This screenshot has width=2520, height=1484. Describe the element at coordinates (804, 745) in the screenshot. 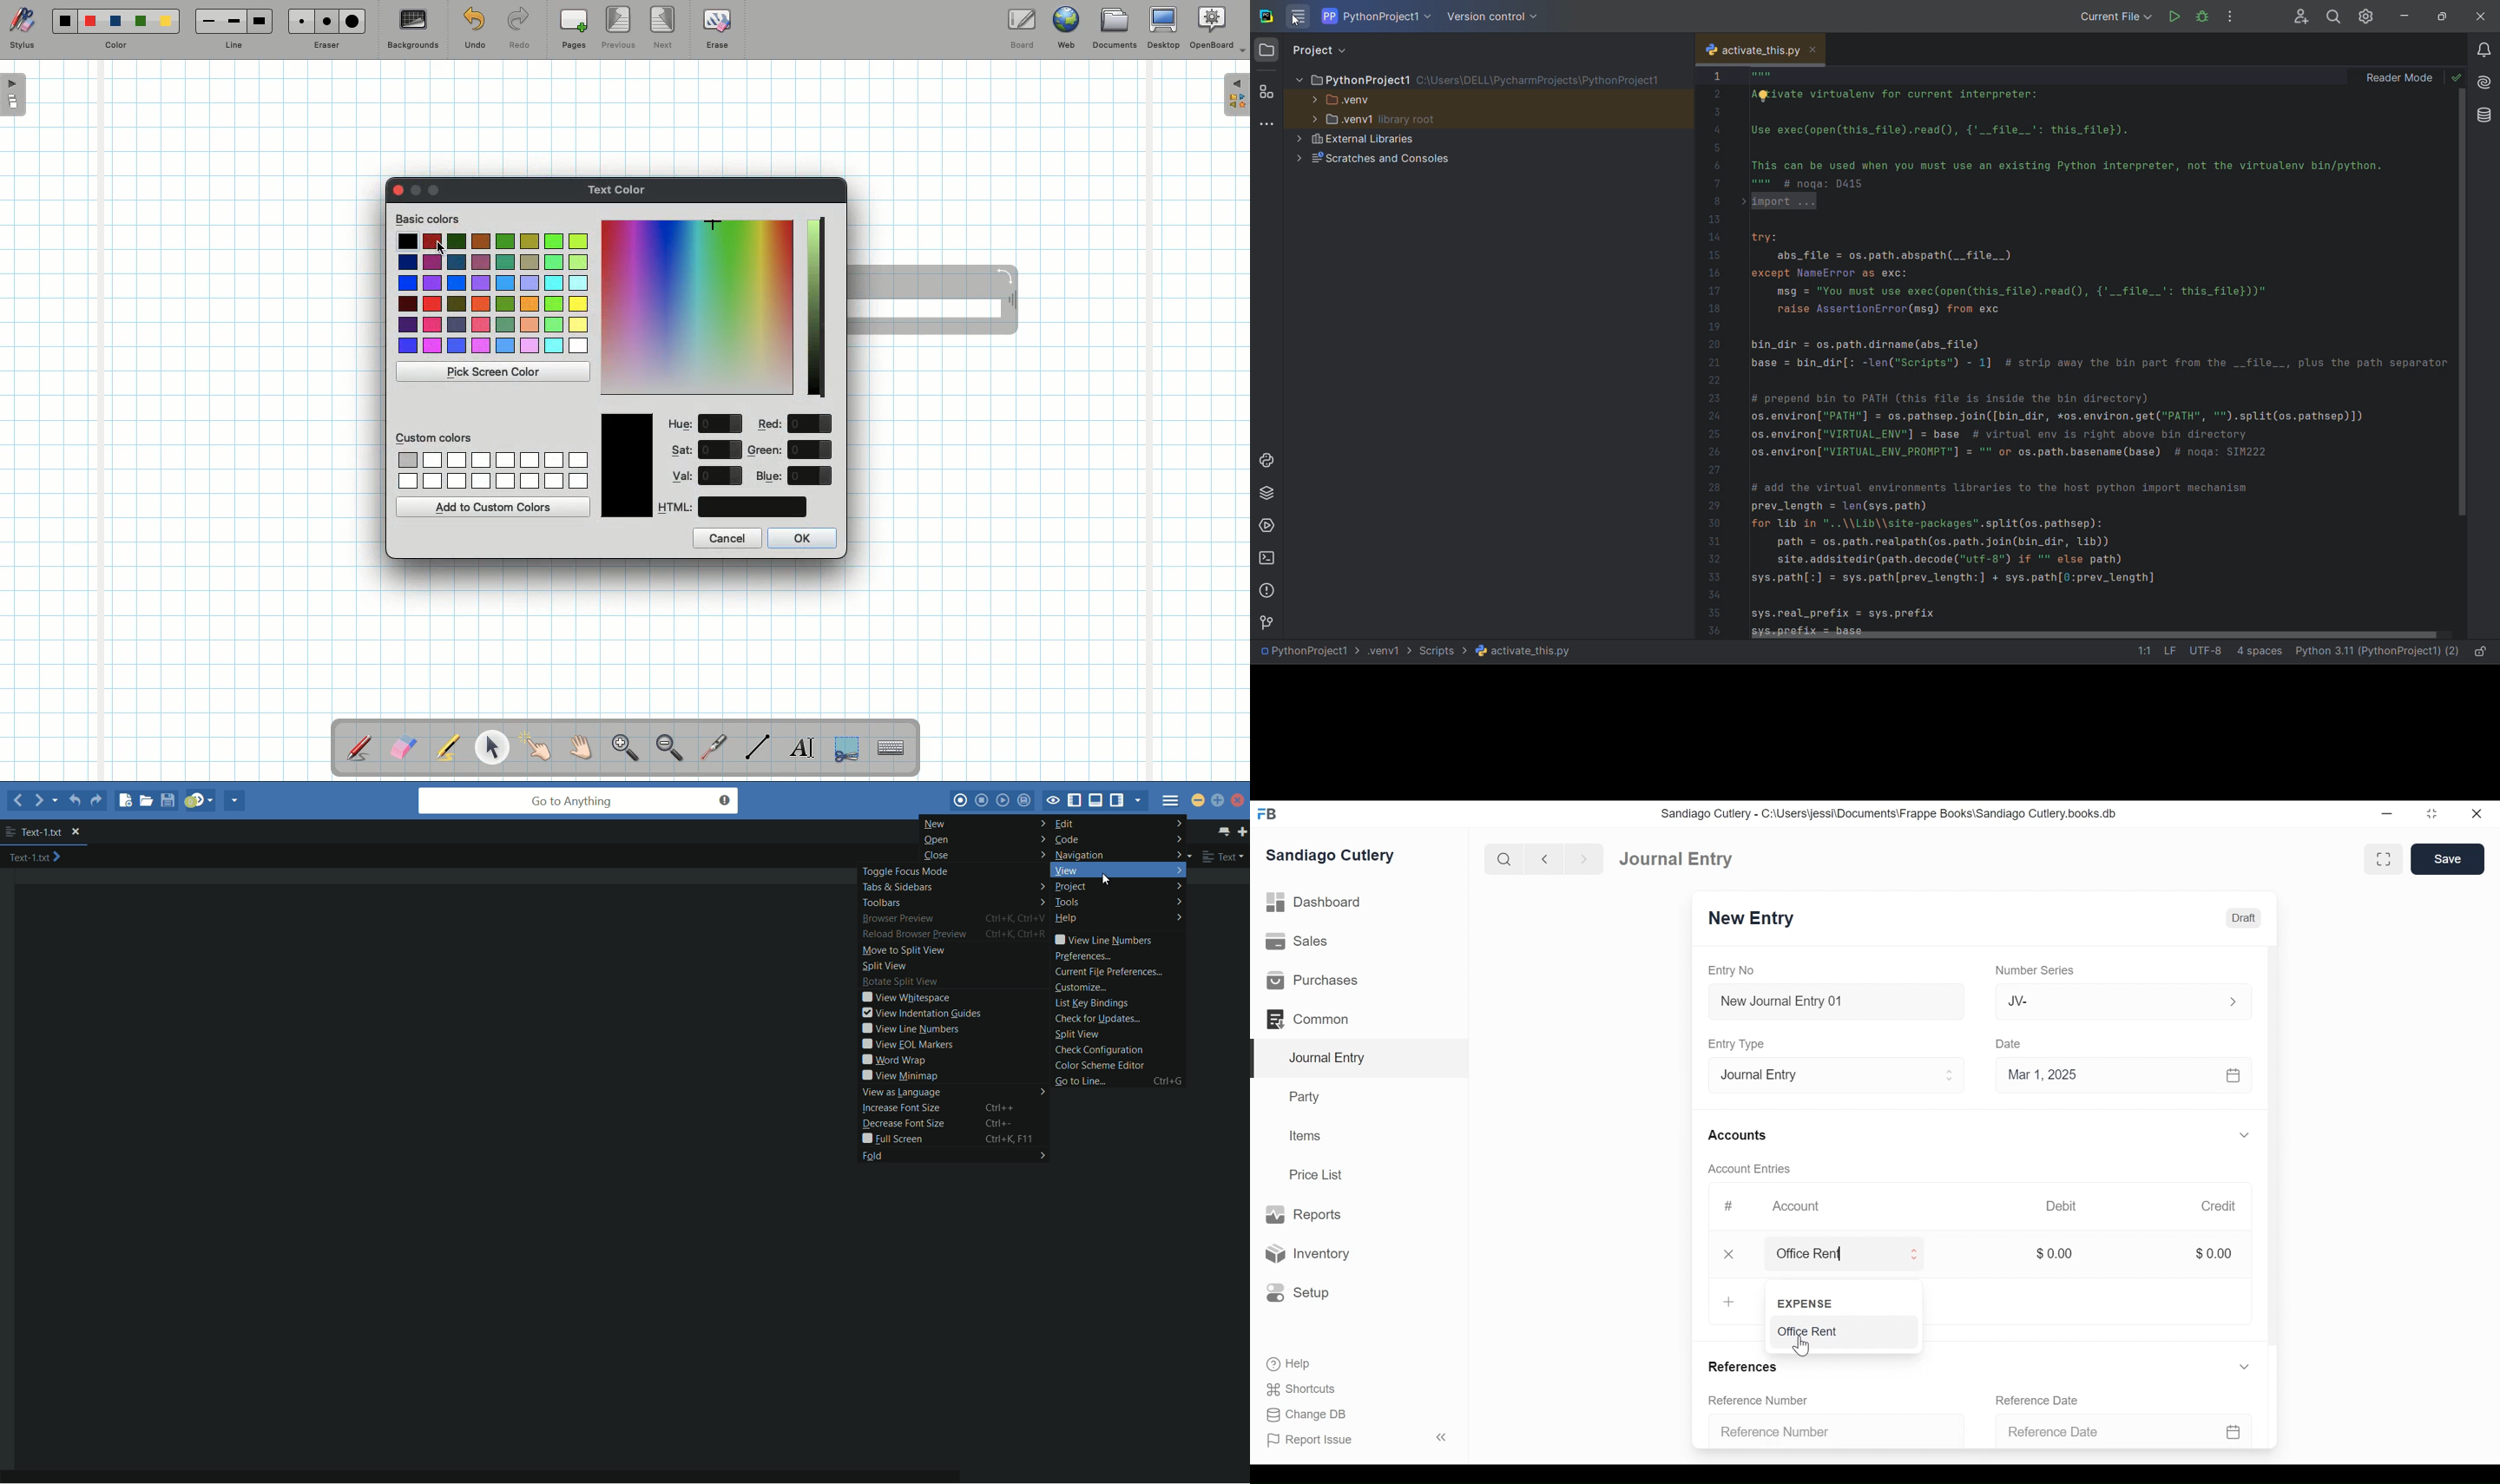

I see `Write text` at that location.